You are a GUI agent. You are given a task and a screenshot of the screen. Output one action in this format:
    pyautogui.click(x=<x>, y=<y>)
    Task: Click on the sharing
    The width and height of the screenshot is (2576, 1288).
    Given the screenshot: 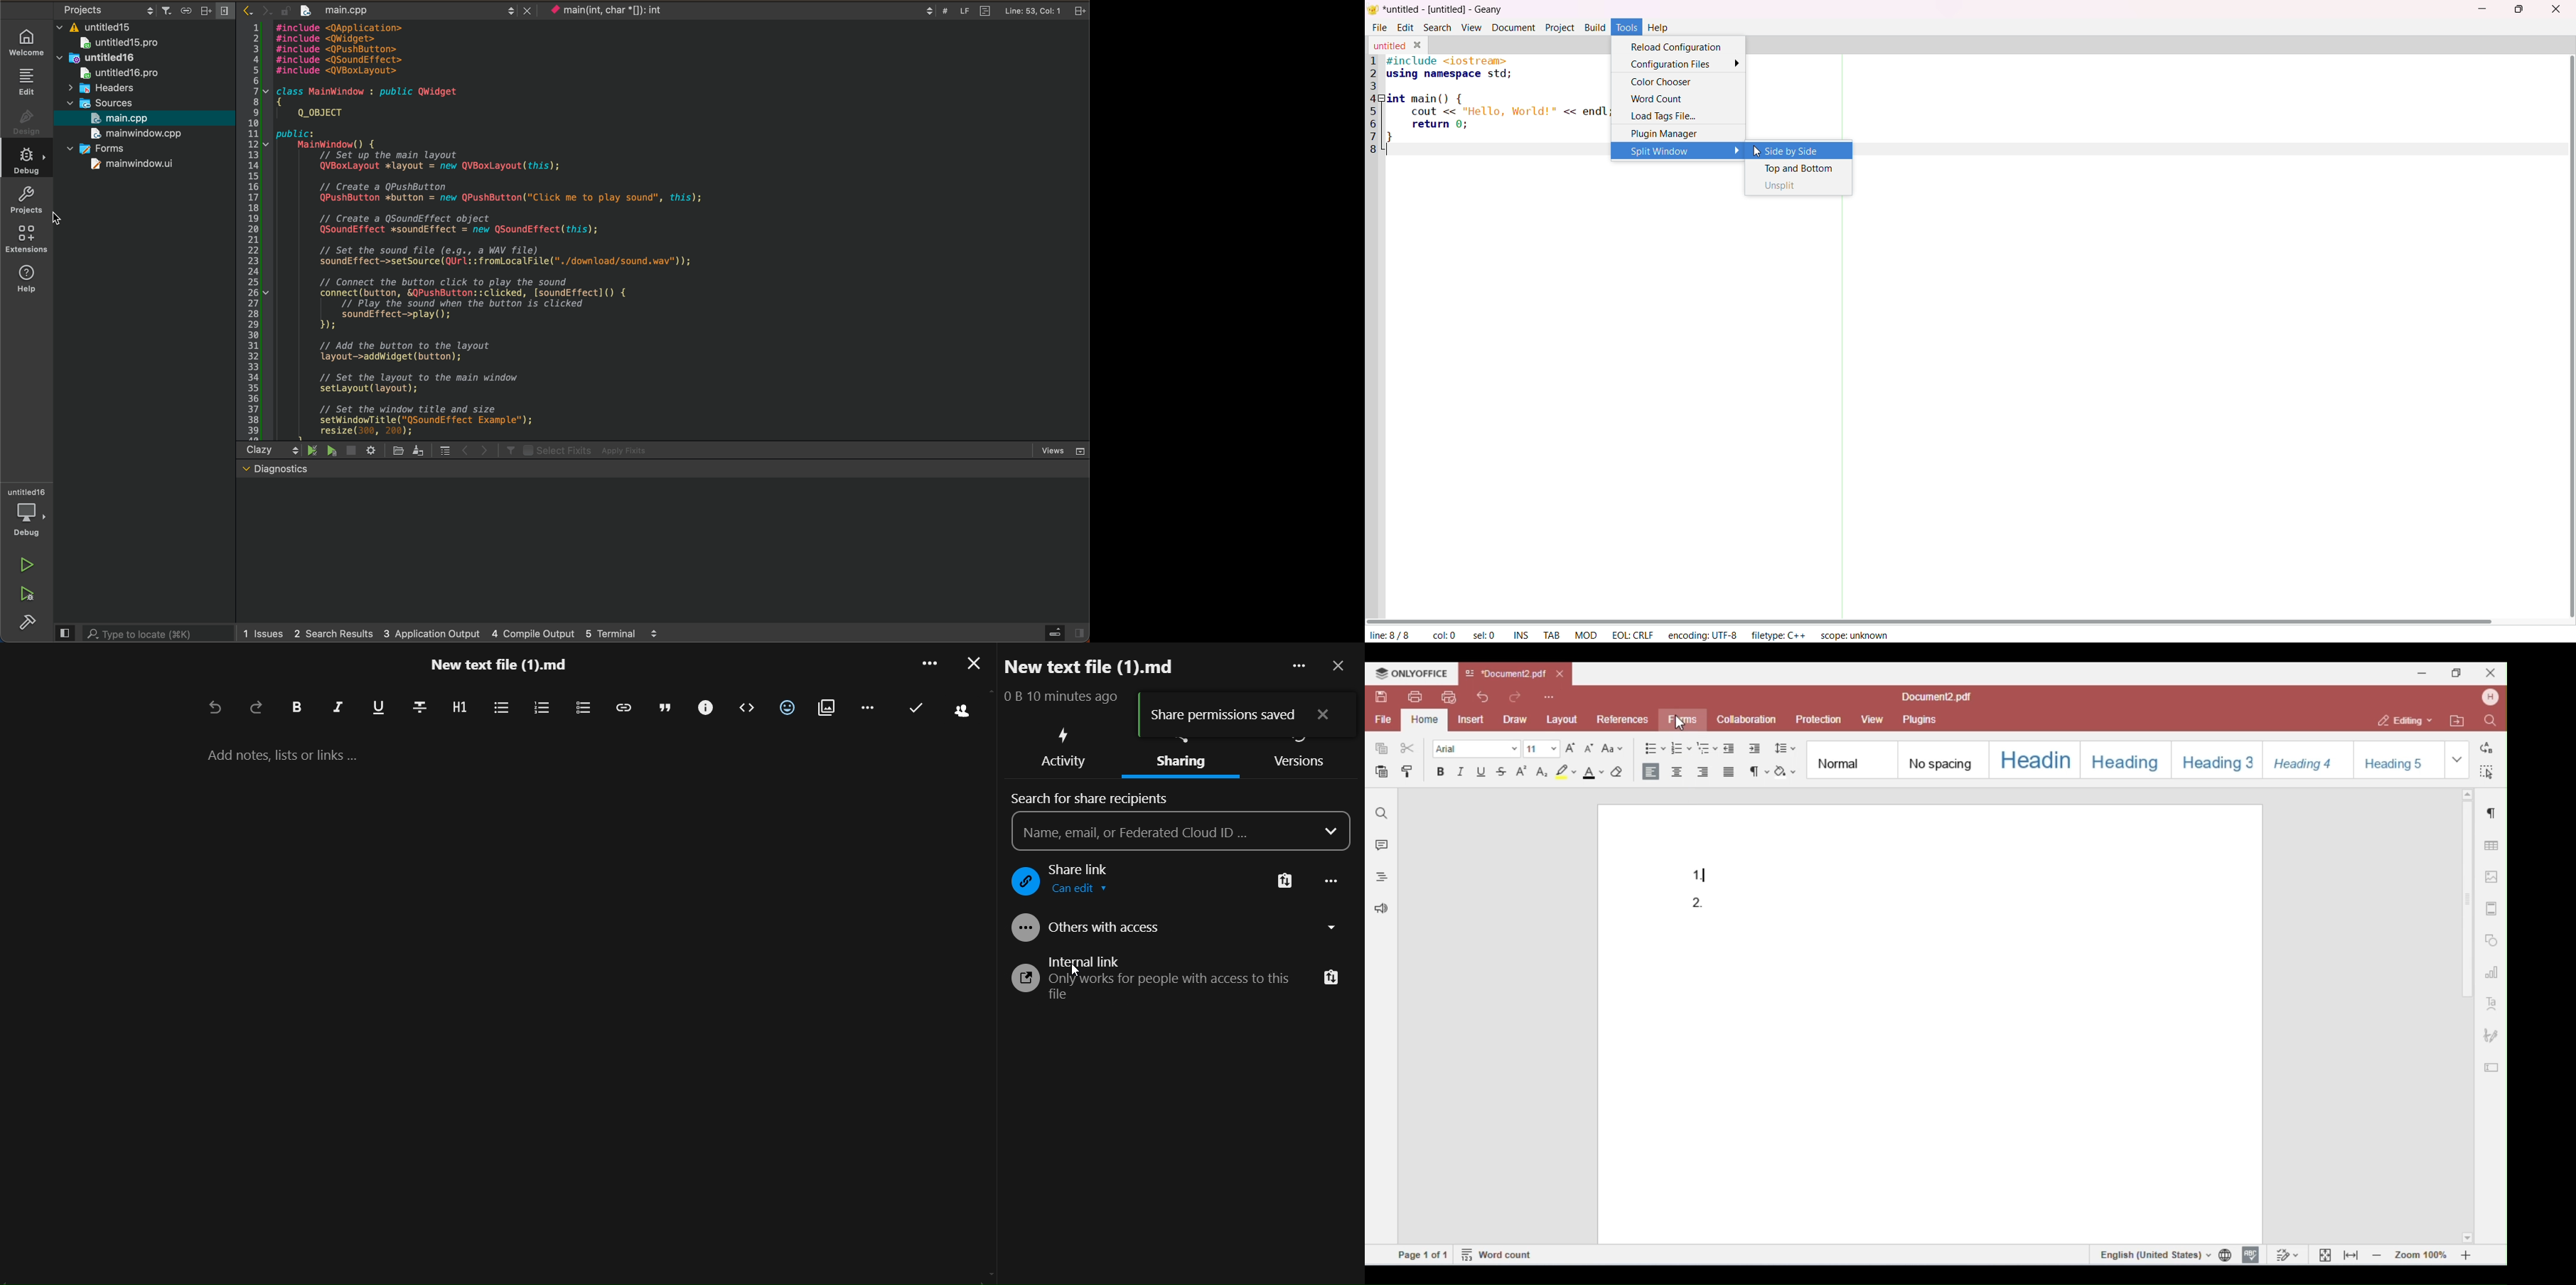 What is the action you would take?
    pyautogui.click(x=1179, y=762)
    